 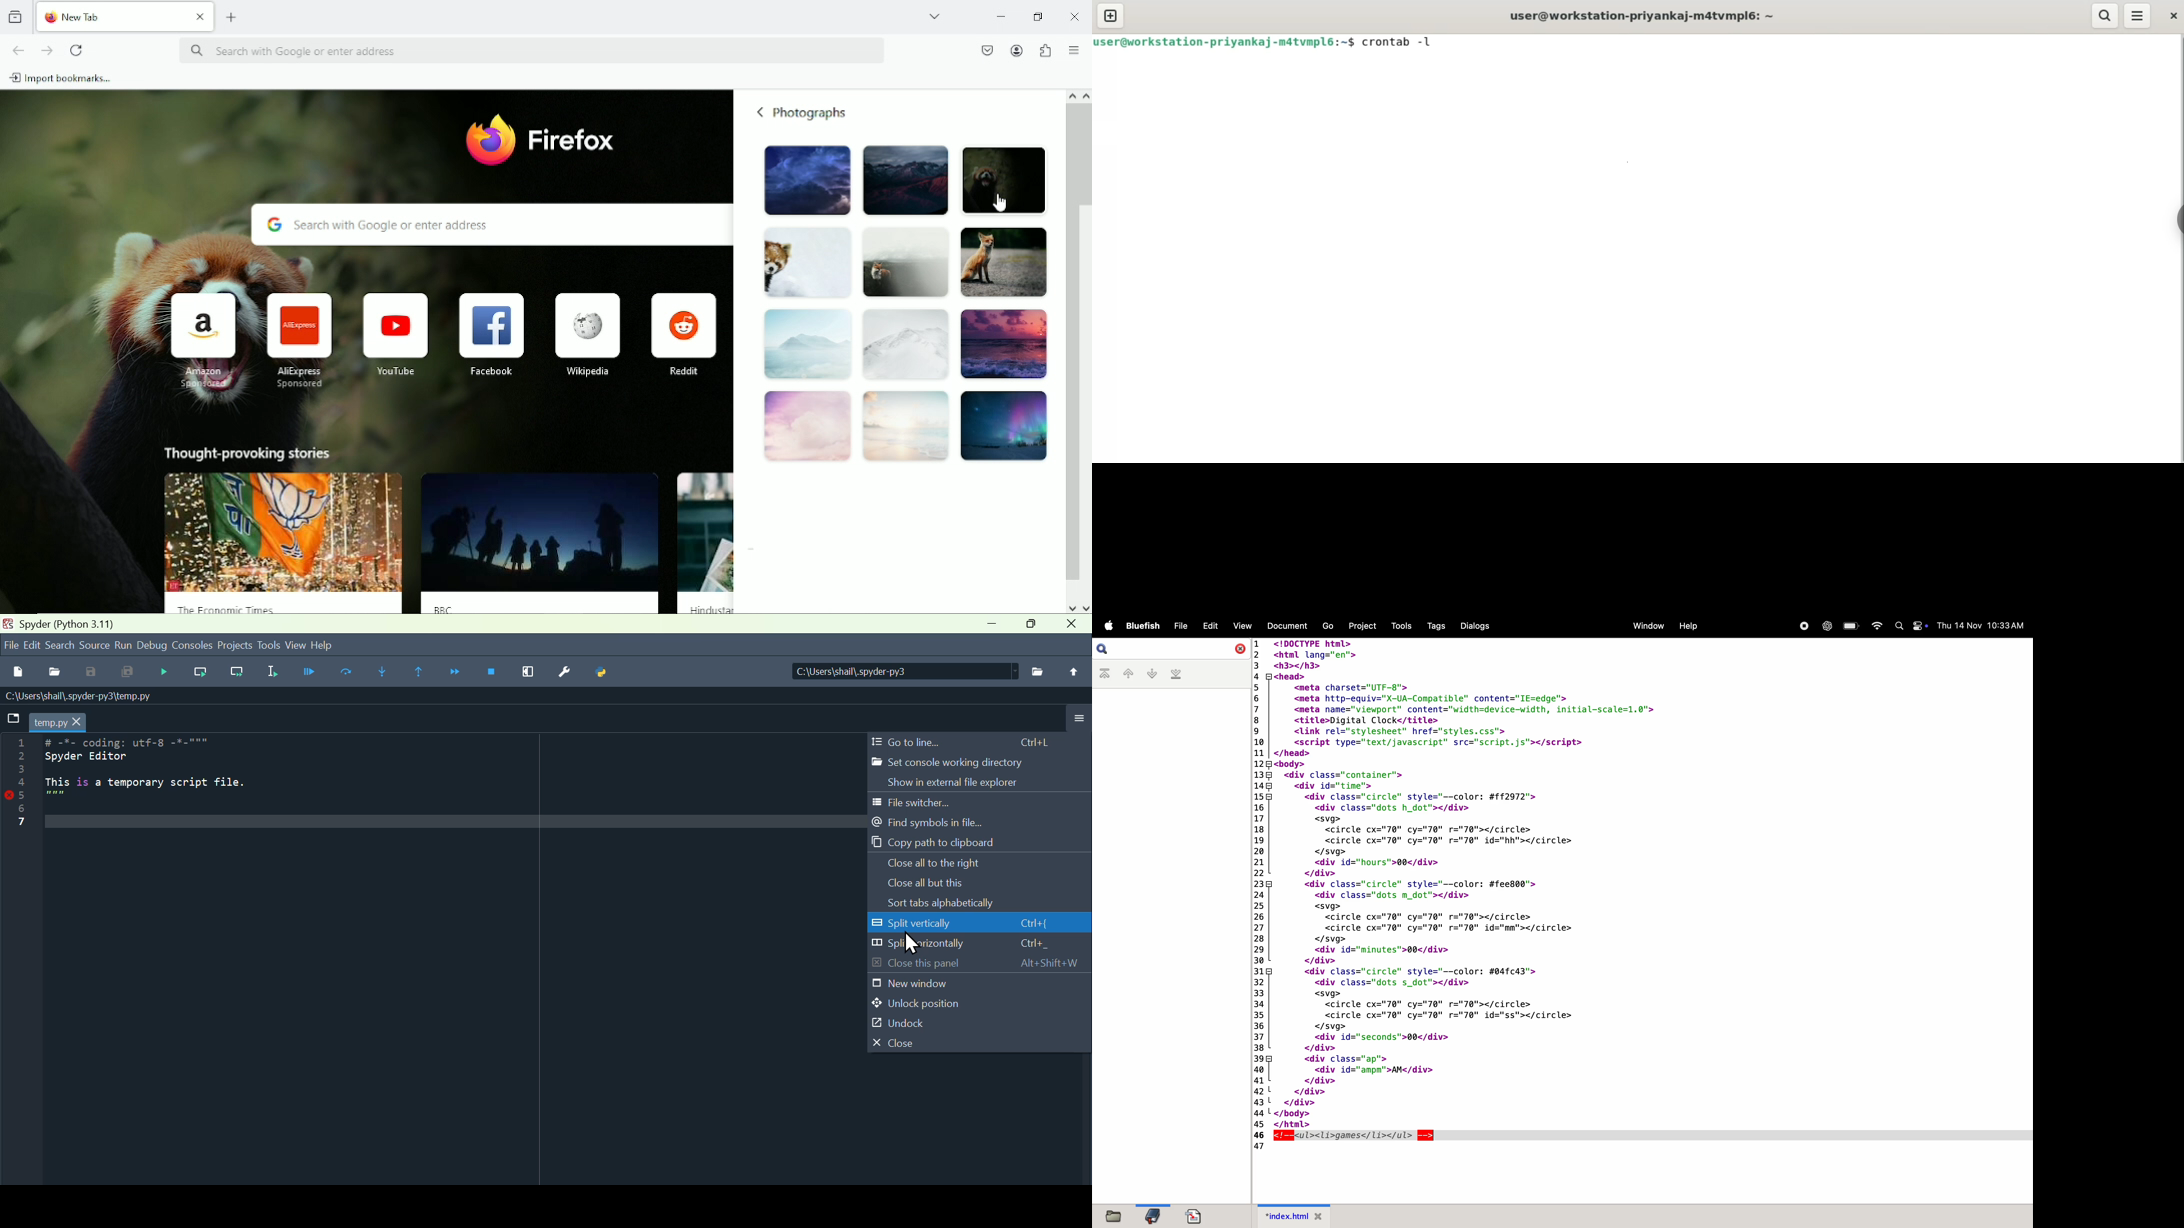 I want to click on Reddit, so click(x=684, y=333).